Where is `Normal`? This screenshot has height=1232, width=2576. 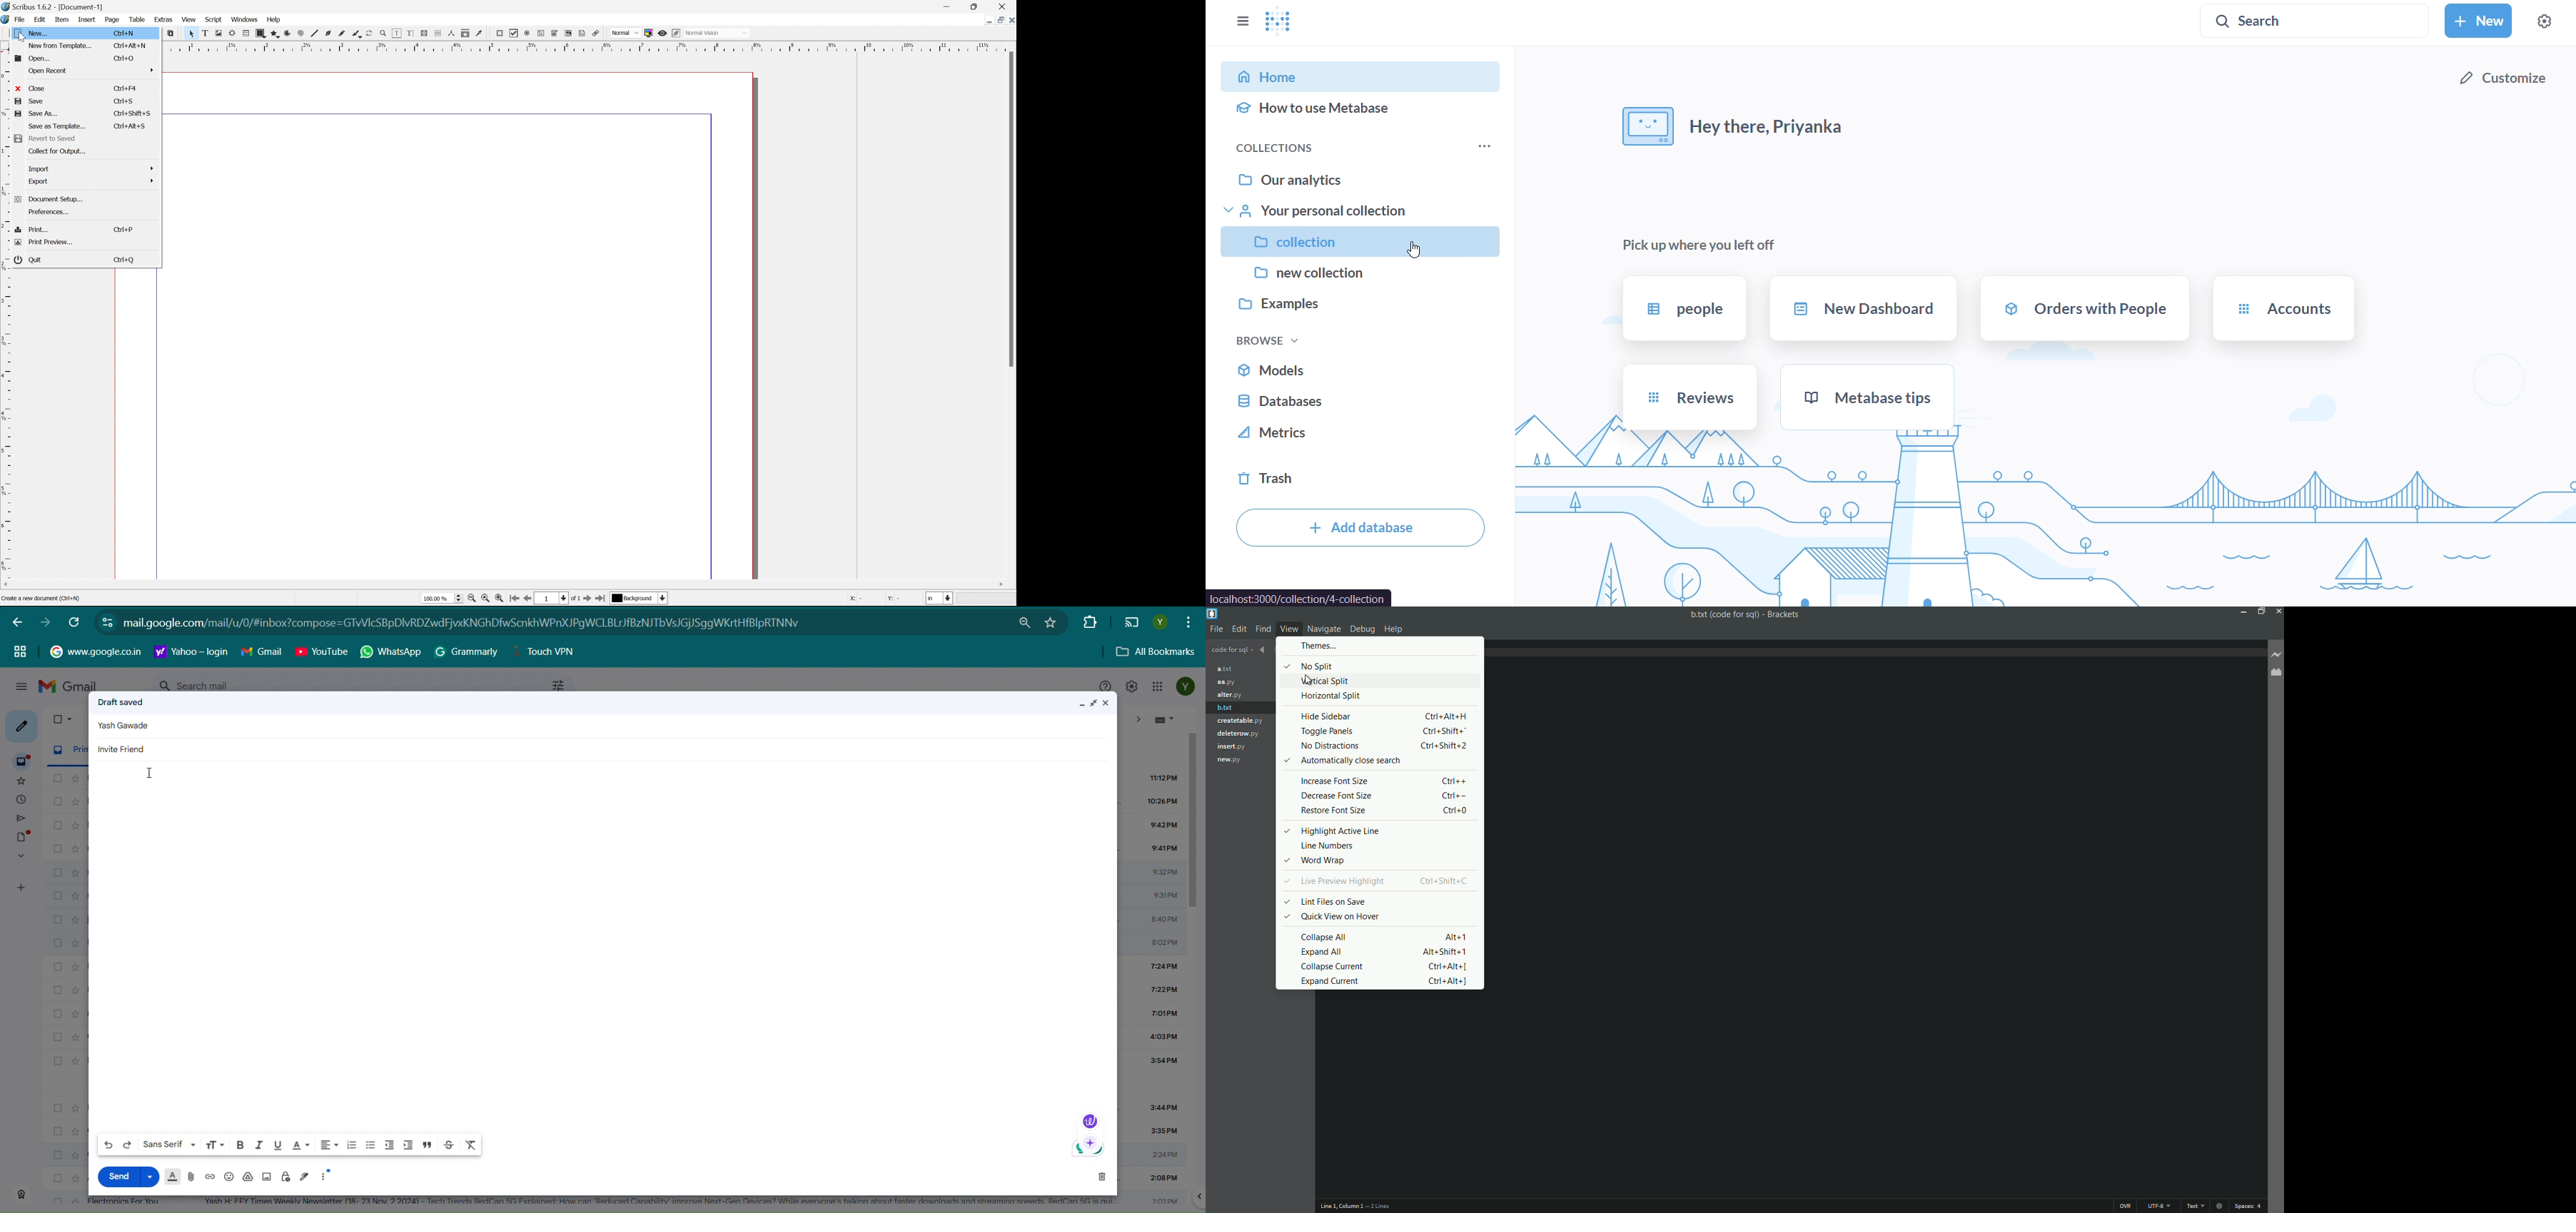 Normal is located at coordinates (624, 33).